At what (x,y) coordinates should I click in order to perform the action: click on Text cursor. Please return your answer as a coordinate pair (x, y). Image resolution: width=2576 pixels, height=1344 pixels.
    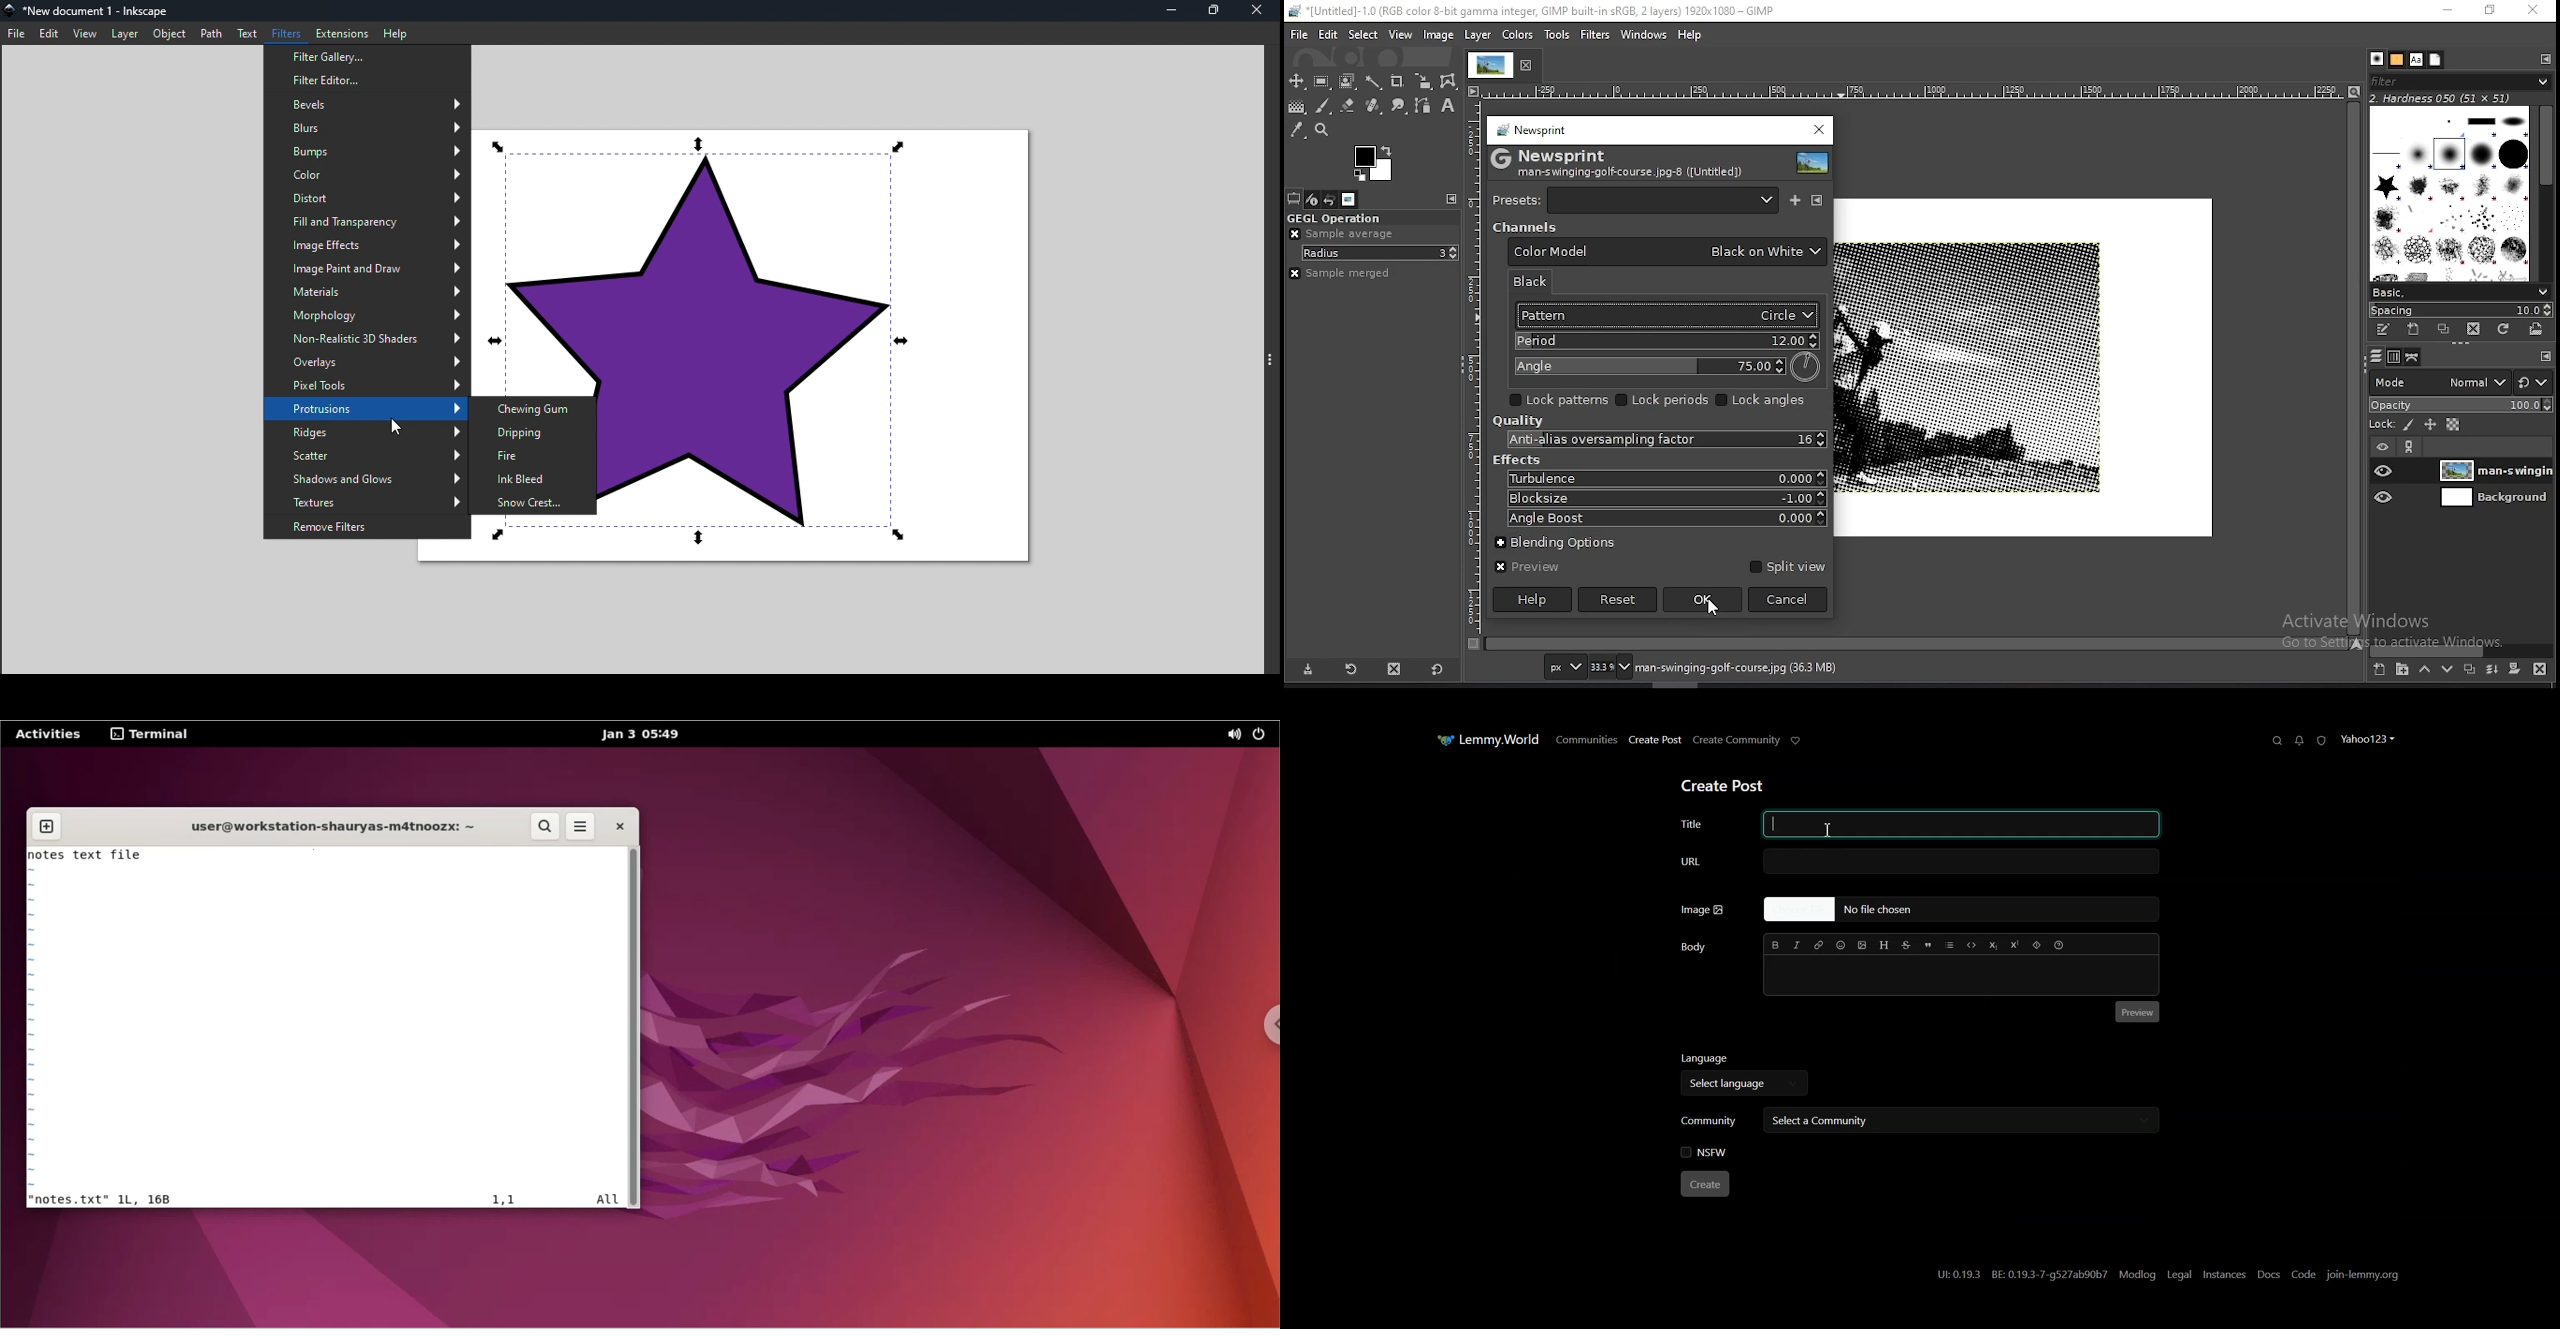
    Looking at the image, I should click on (1829, 831).